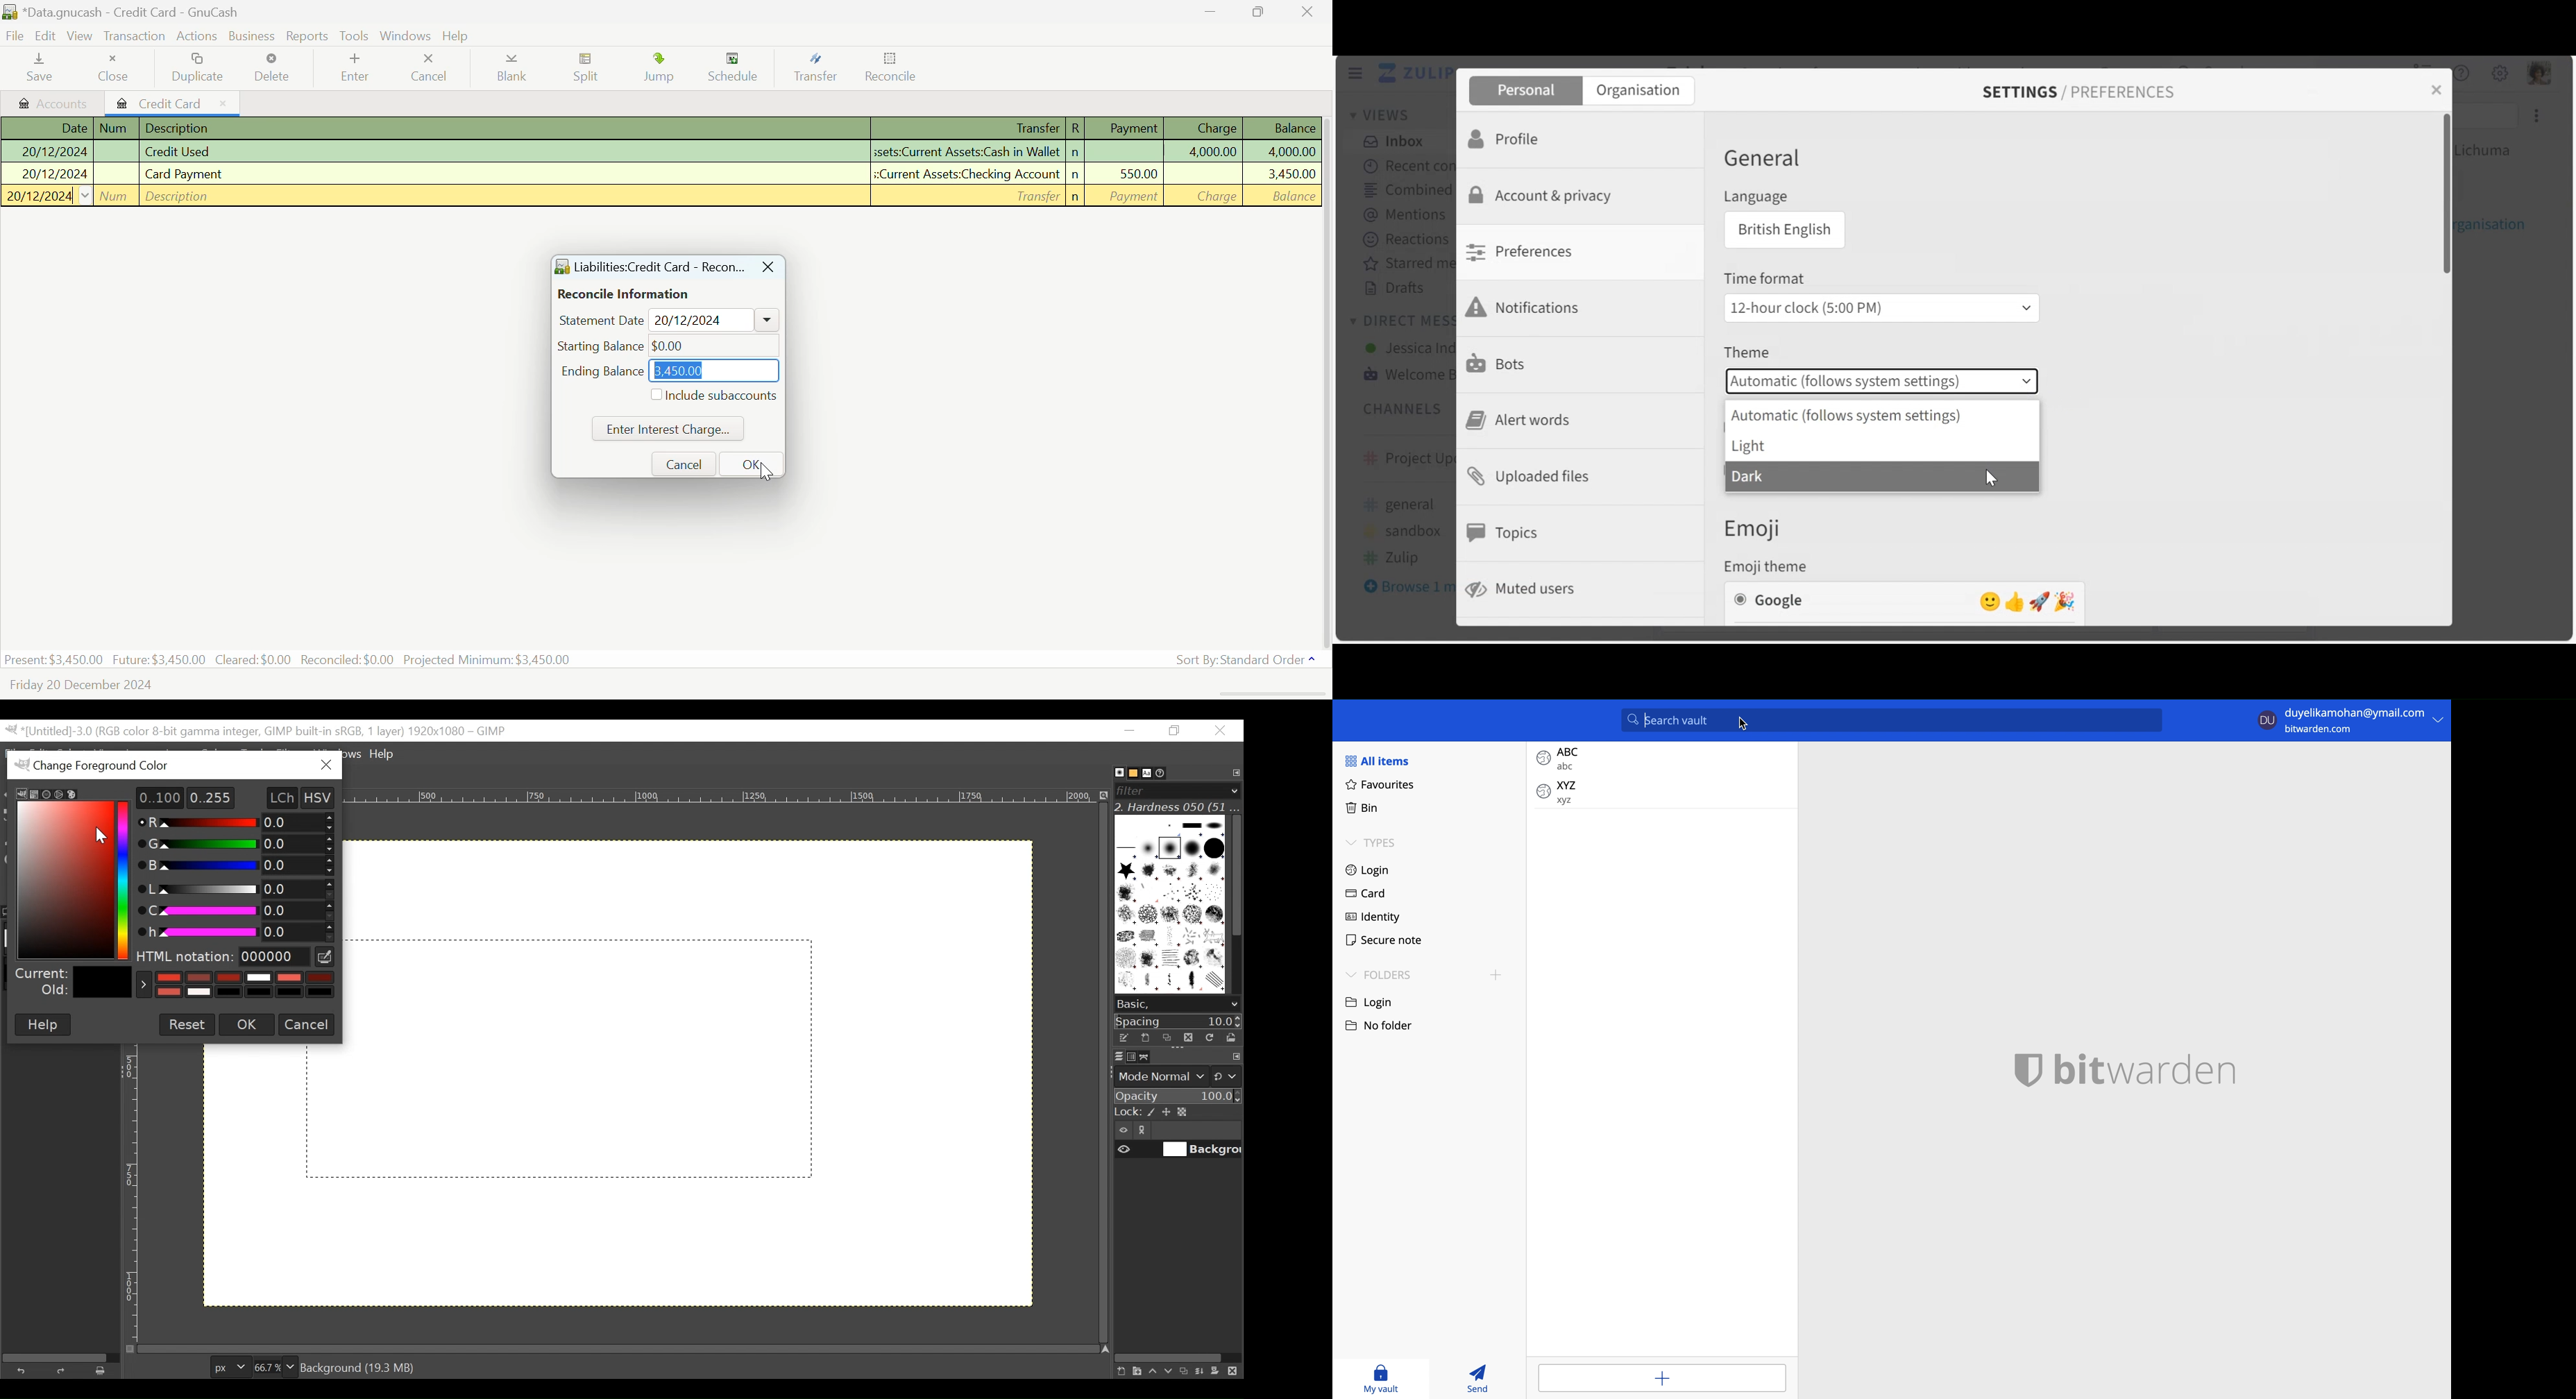 The image size is (2576, 1400). What do you see at coordinates (515, 67) in the screenshot?
I see `Blank` at bounding box center [515, 67].